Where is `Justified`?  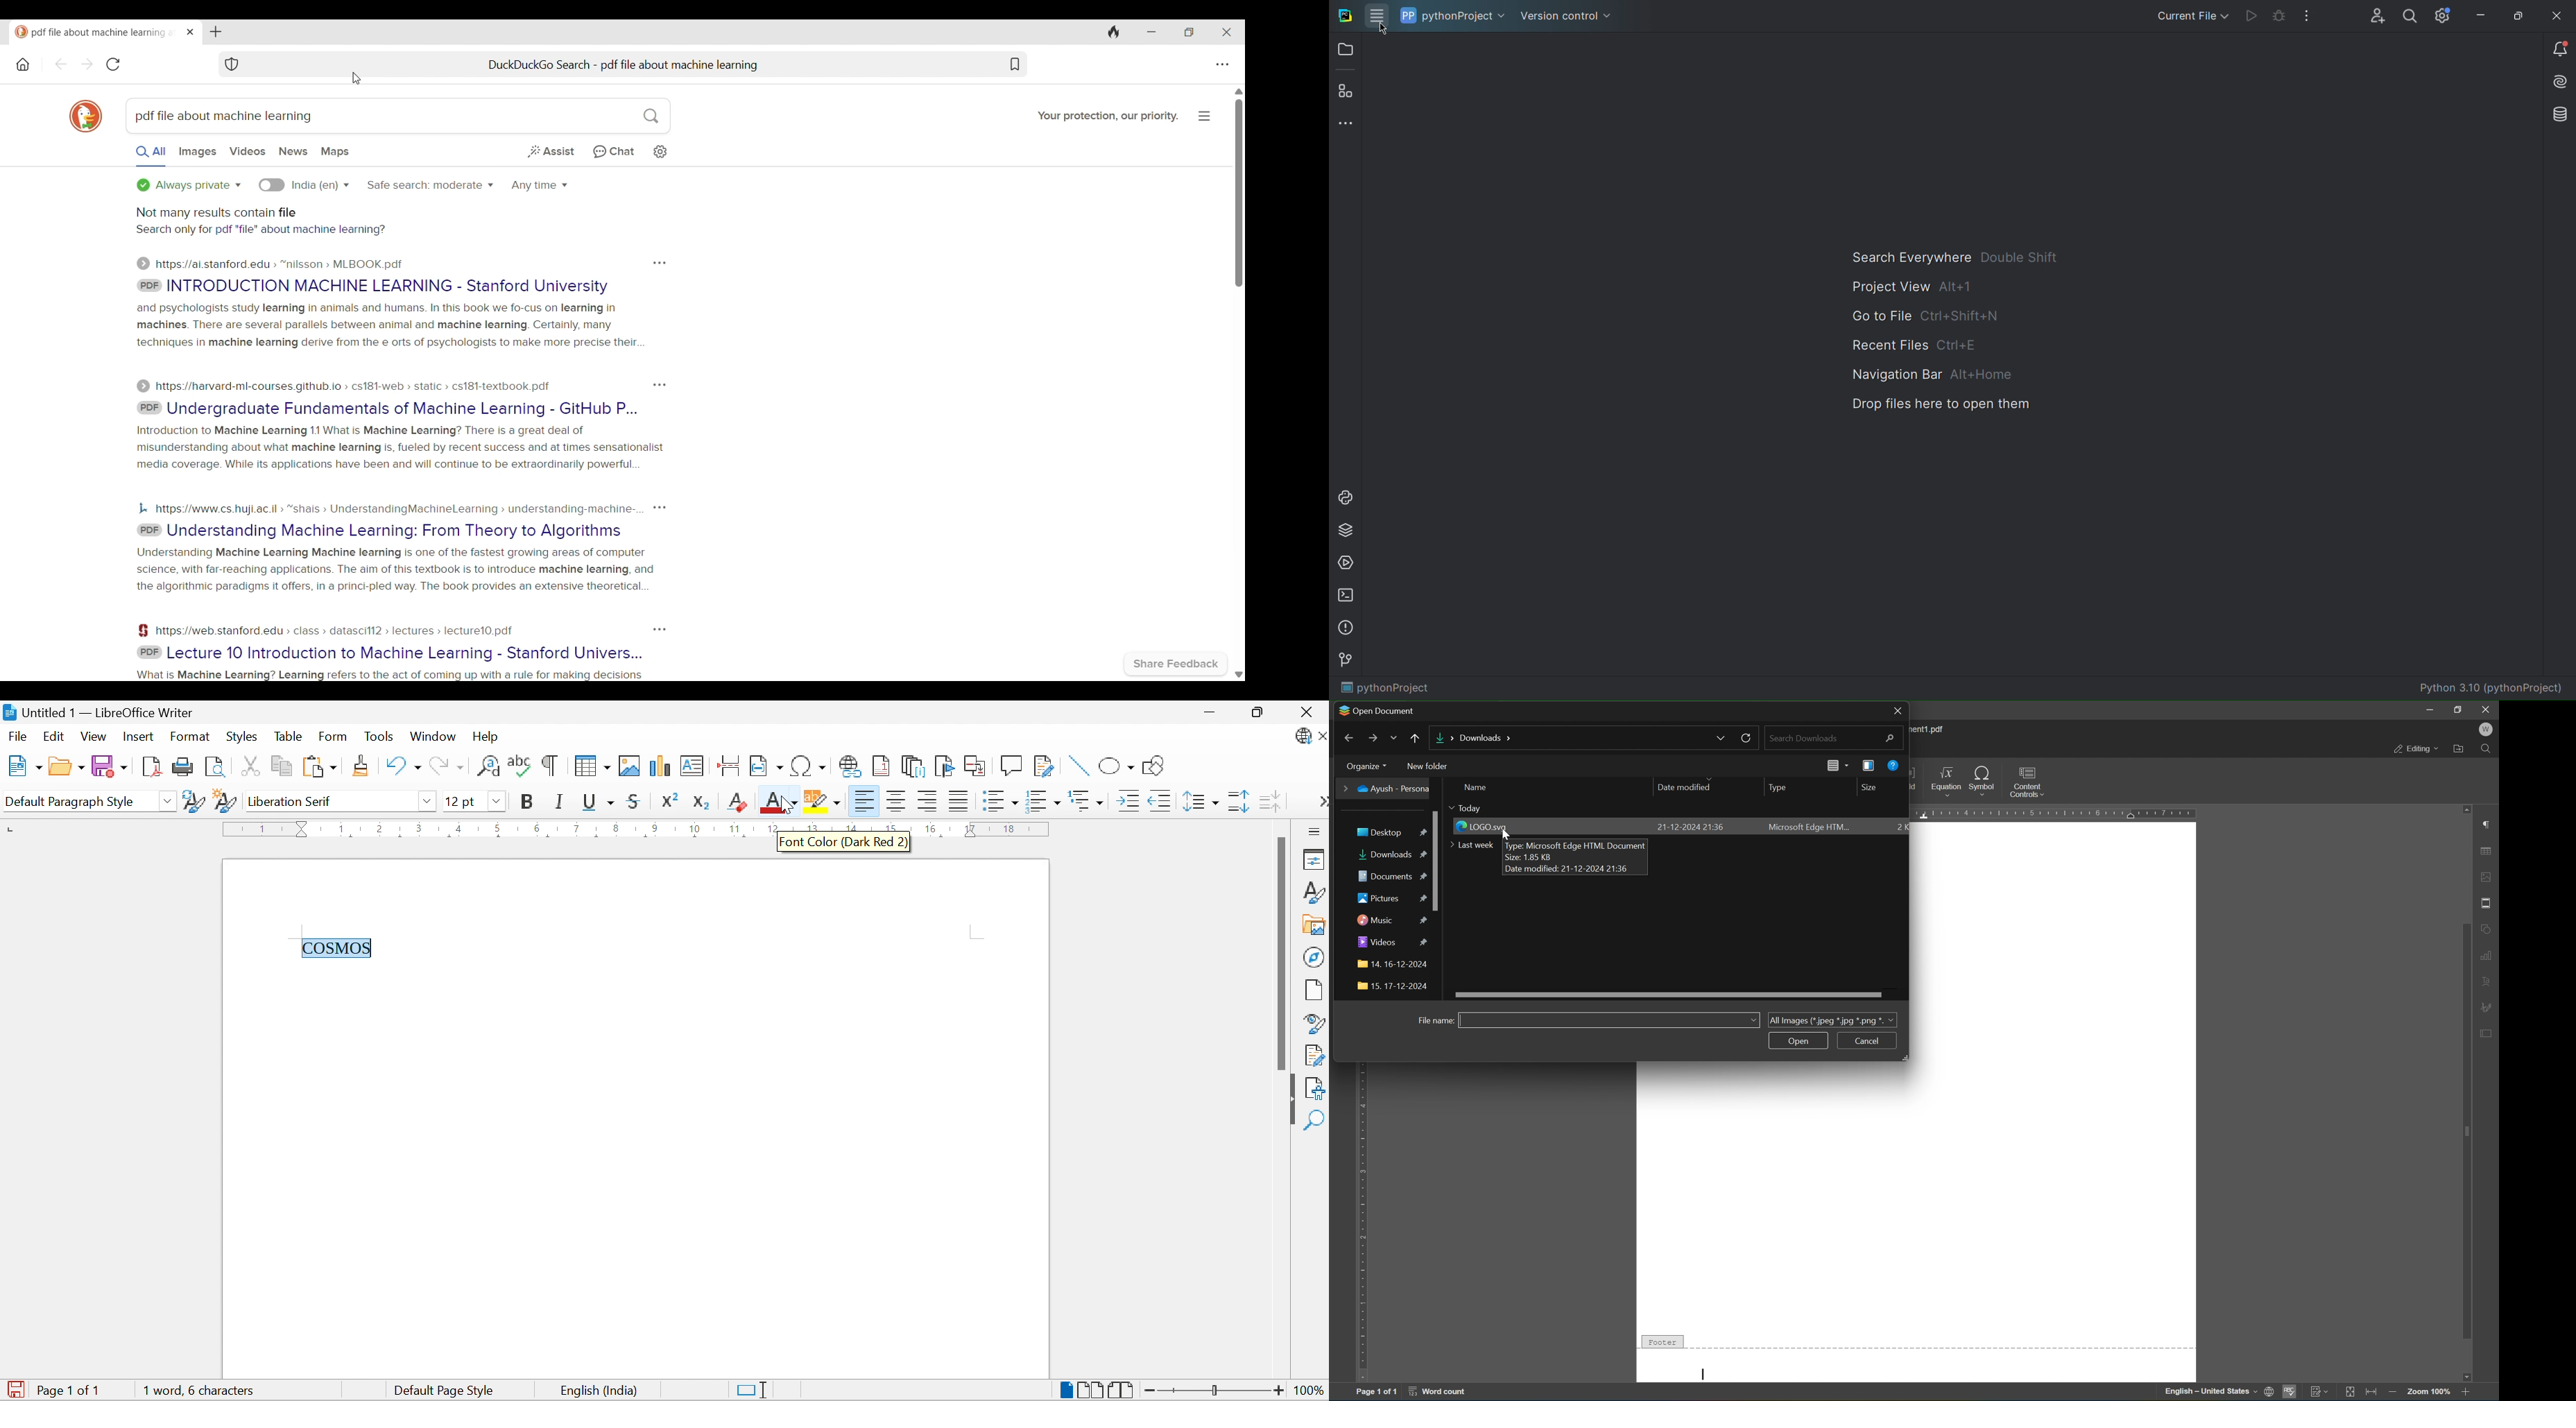
Justified is located at coordinates (958, 801).